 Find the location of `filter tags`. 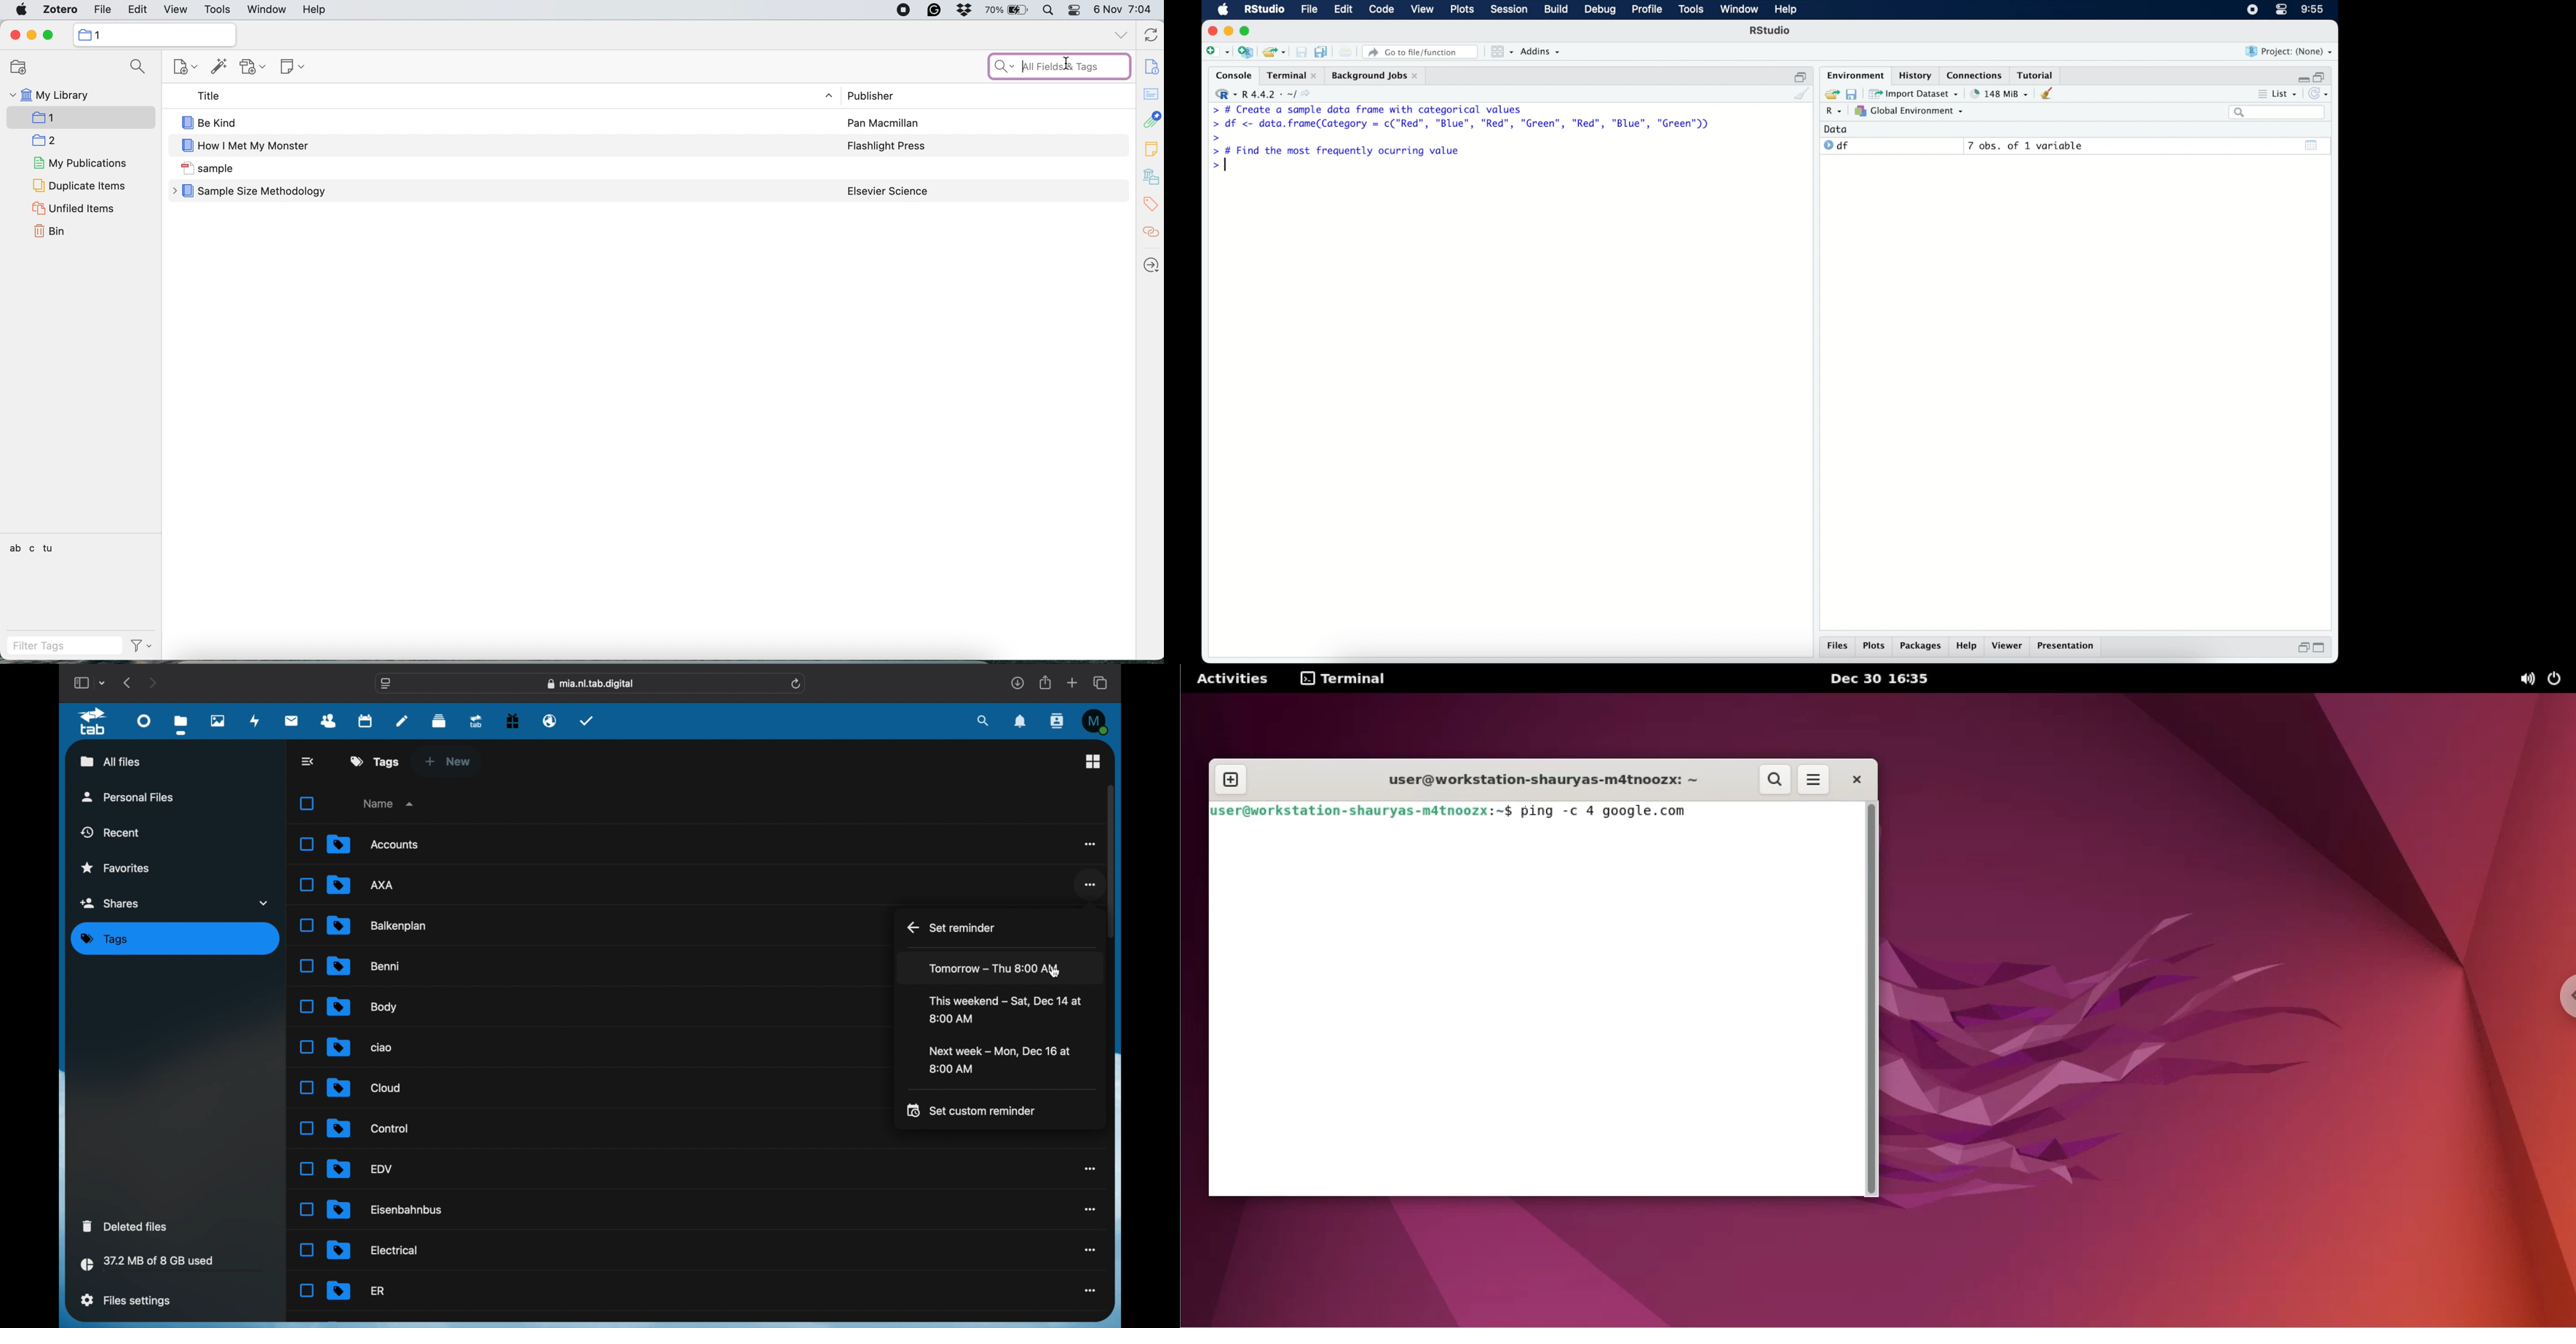

filter tags is located at coordinates (64, 645).